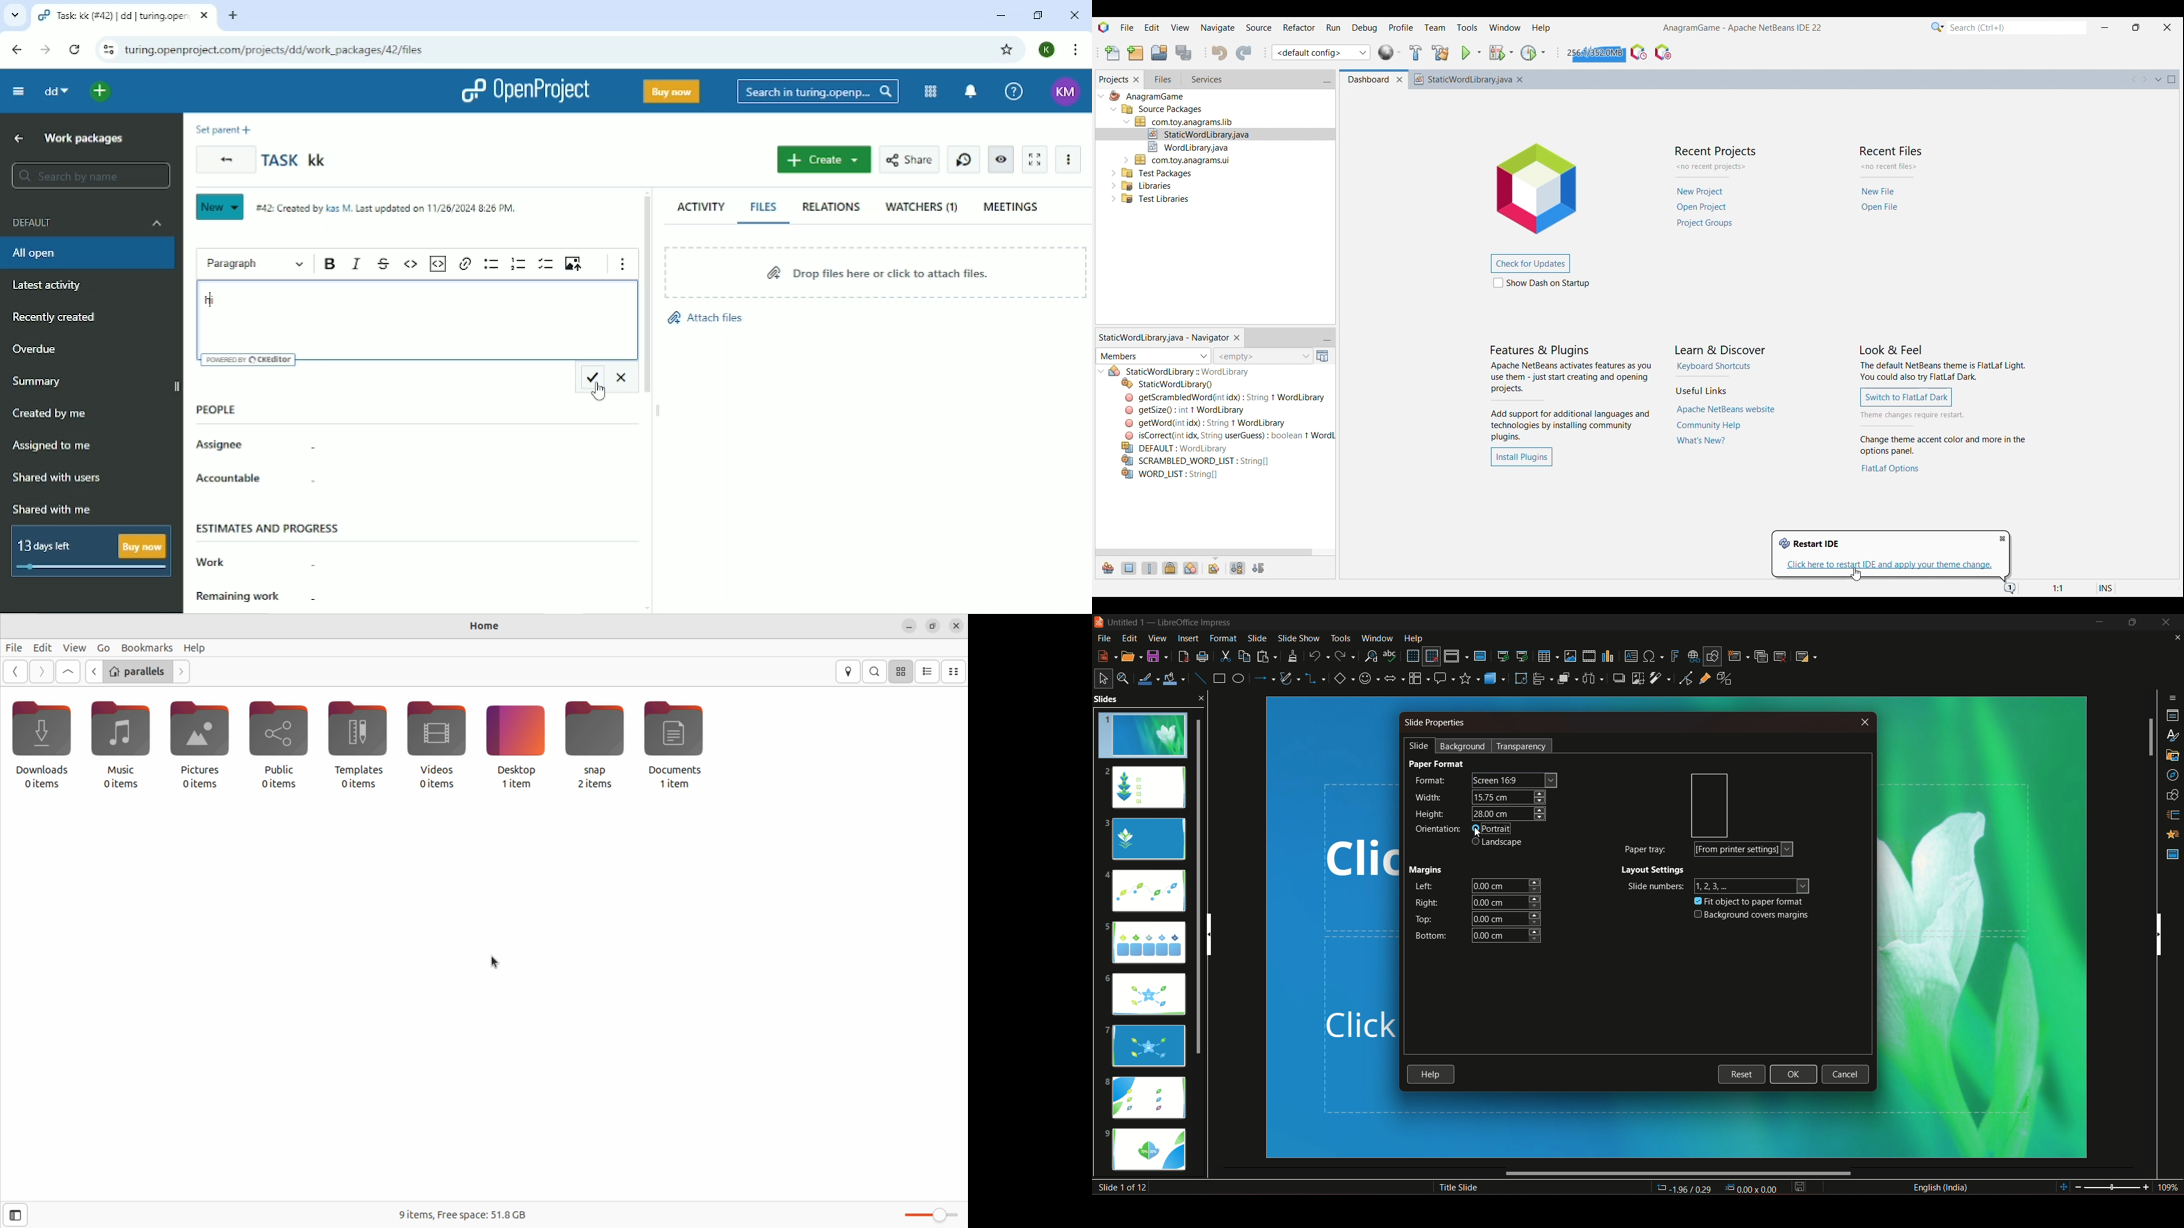 This screenshot has width=2184, height=1232. Describe the element at coordinates (1191, 569) in the screenshot. I see `Show inner classes` at that location.